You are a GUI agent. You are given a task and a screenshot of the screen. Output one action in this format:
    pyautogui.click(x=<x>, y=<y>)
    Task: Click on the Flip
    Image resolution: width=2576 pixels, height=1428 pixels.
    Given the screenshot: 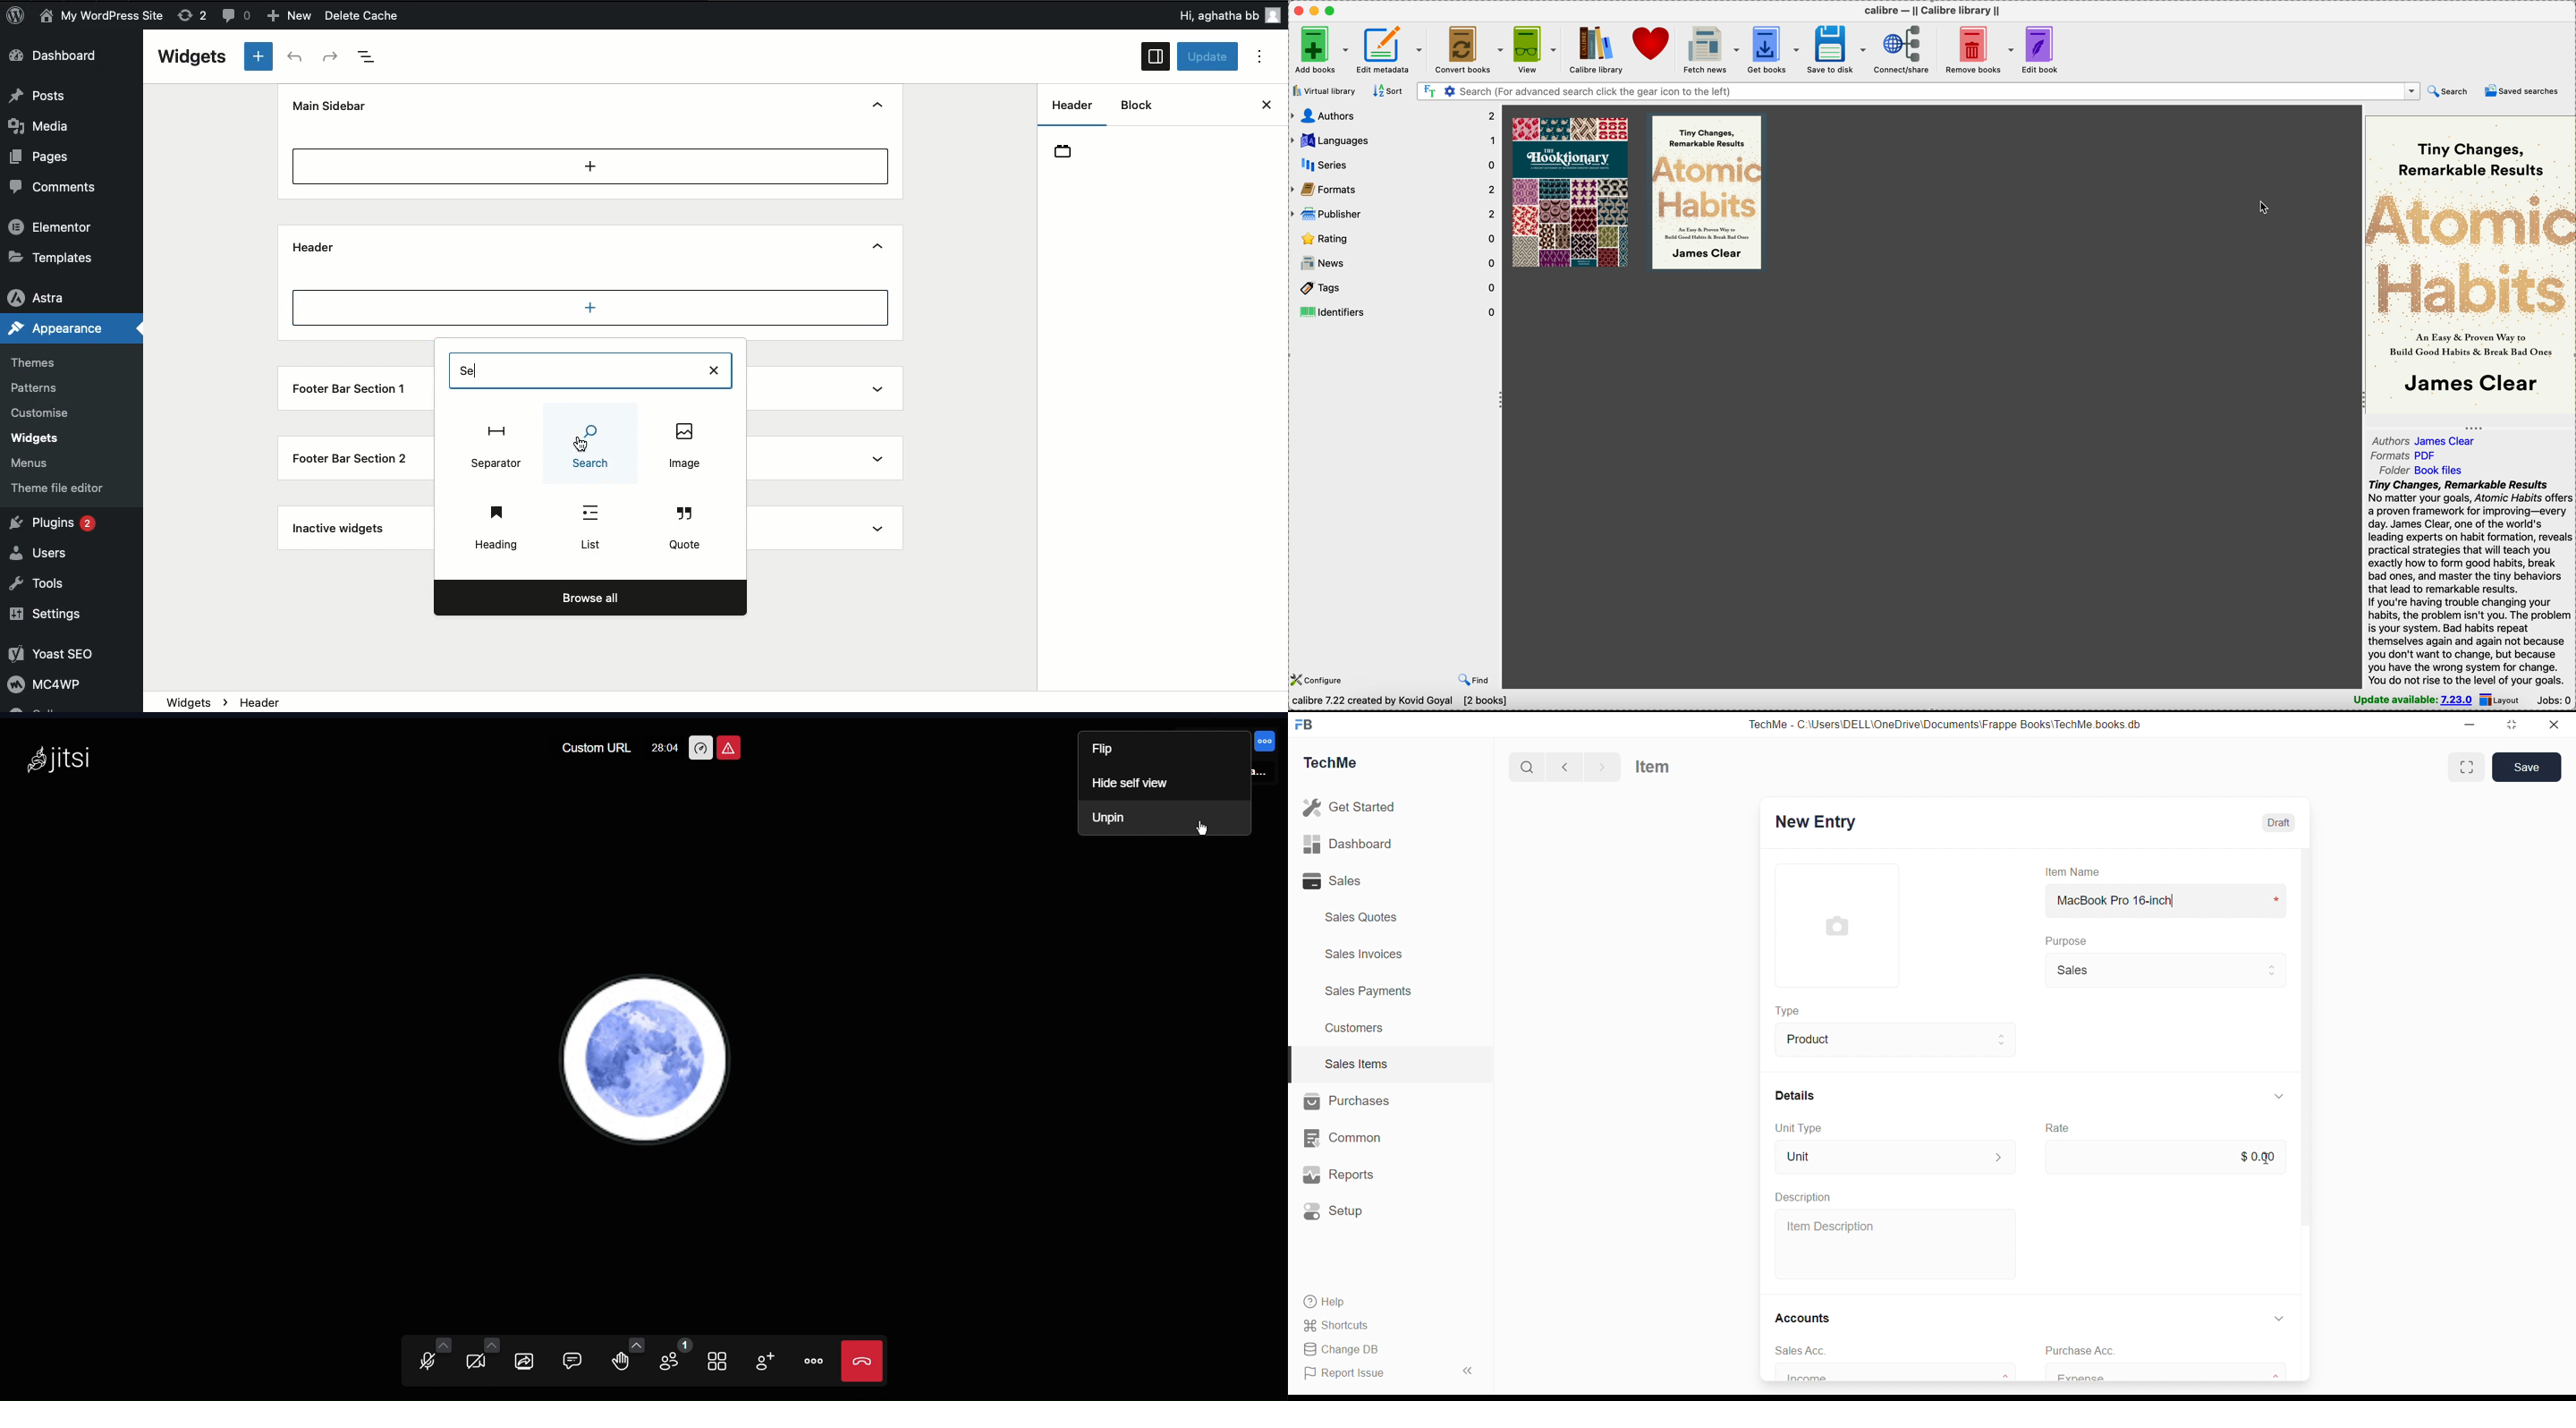 What is the action you would take?
    pyautogui.click(x=1107, y=749)
    